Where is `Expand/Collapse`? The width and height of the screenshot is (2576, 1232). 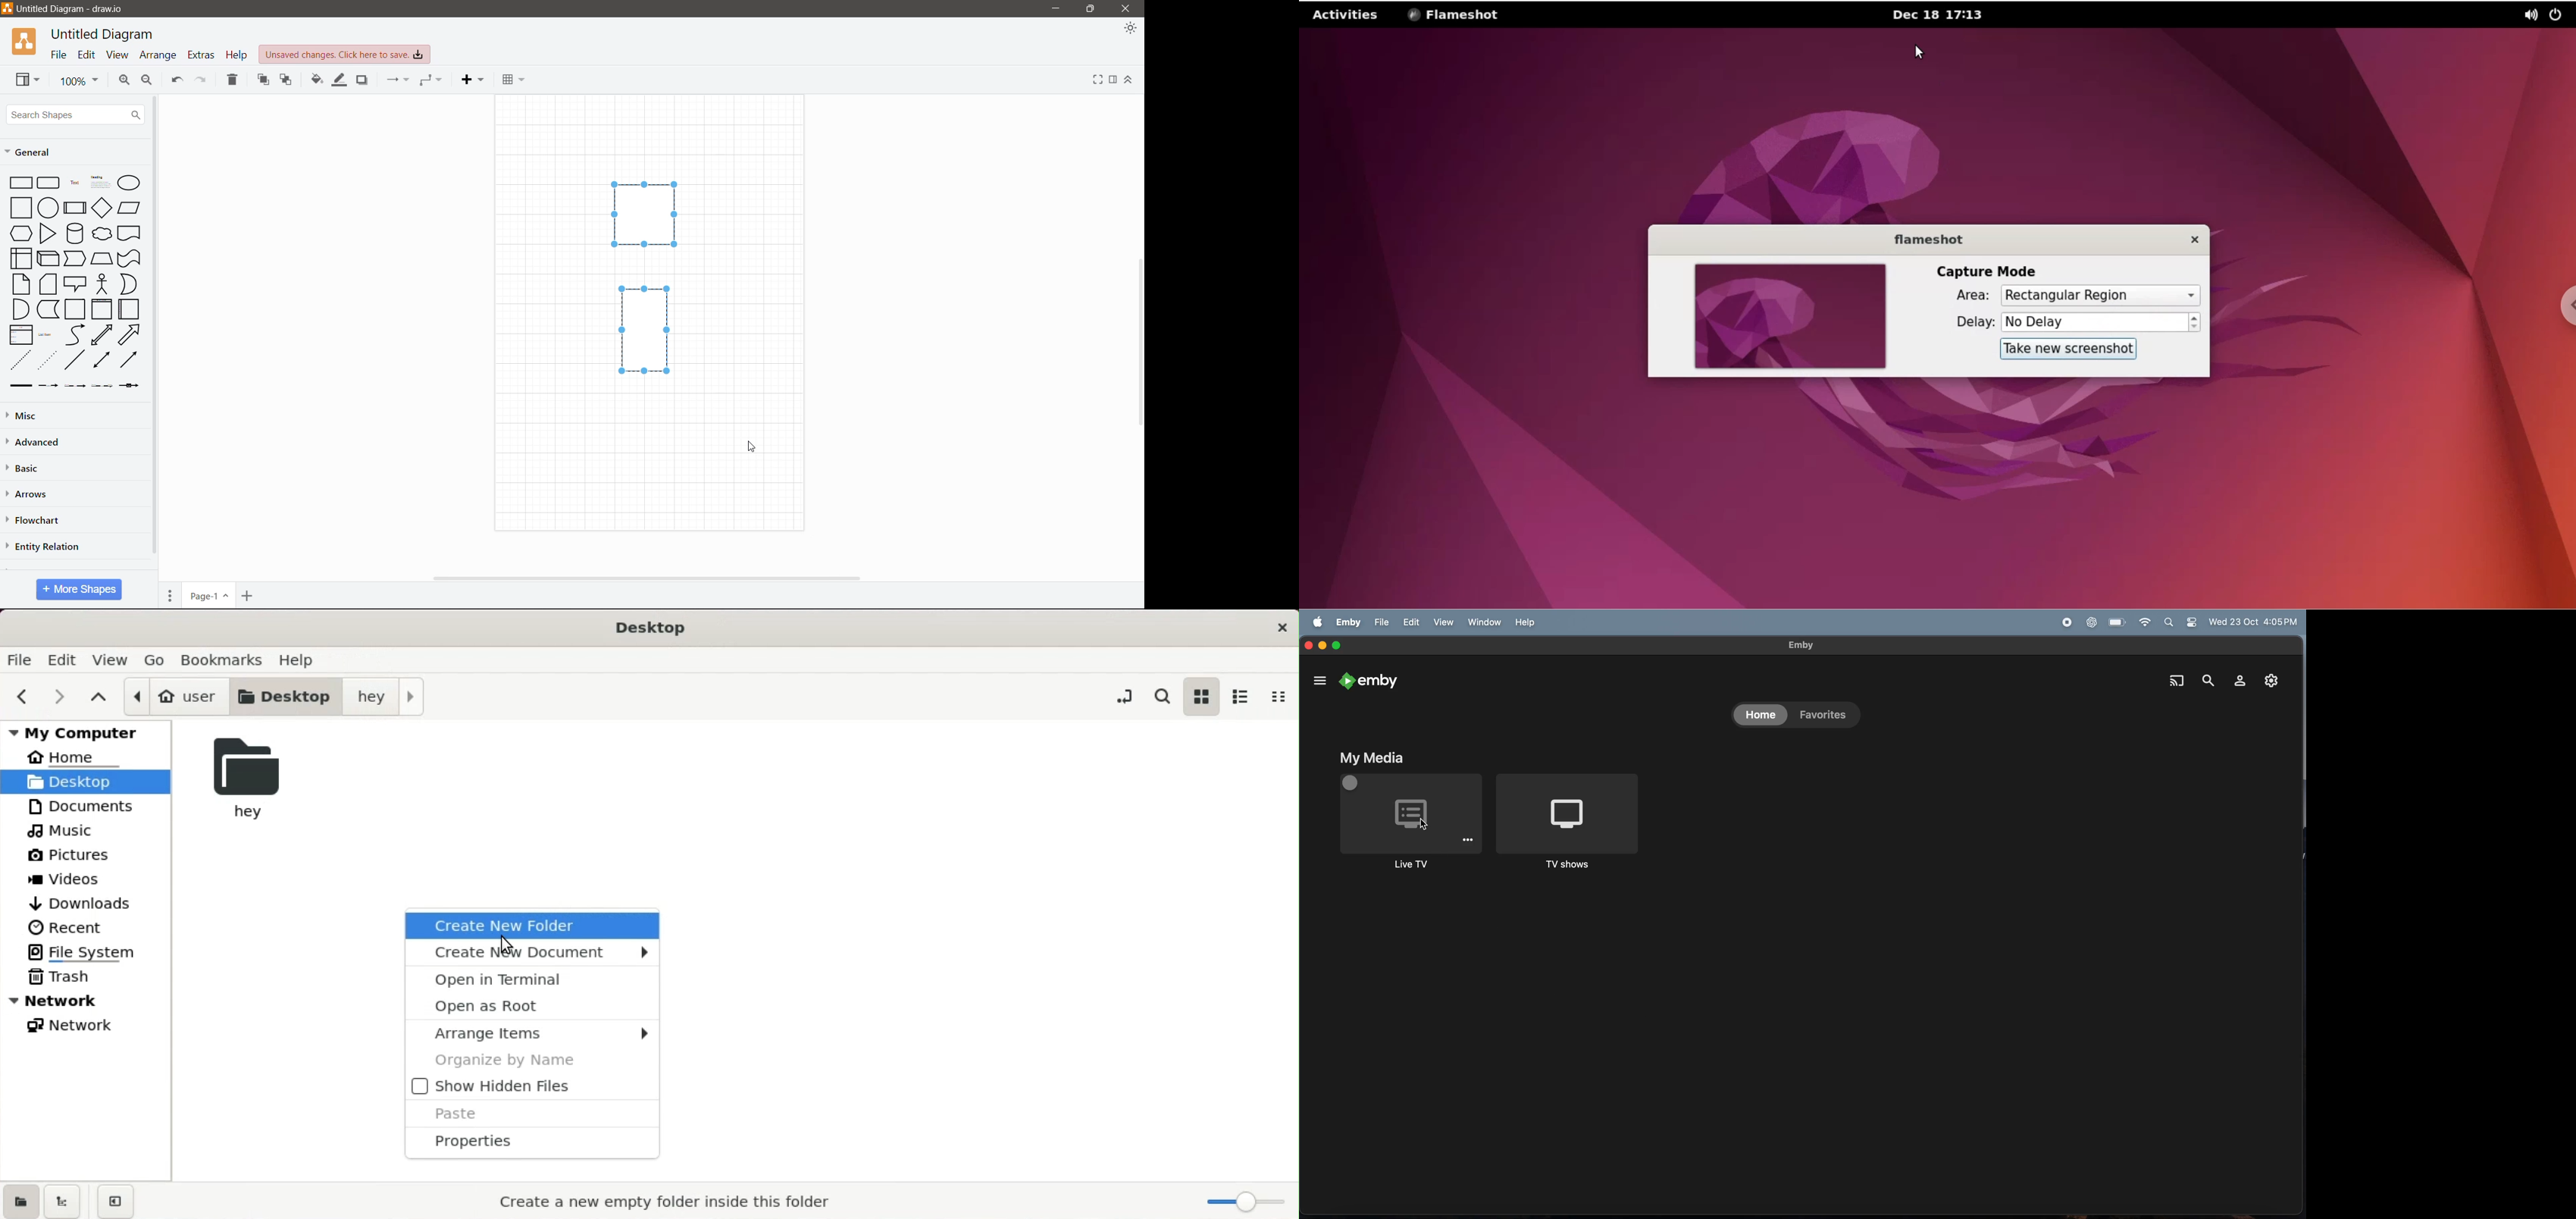 Expand/Collapse is located at coordinates (1130, 80).